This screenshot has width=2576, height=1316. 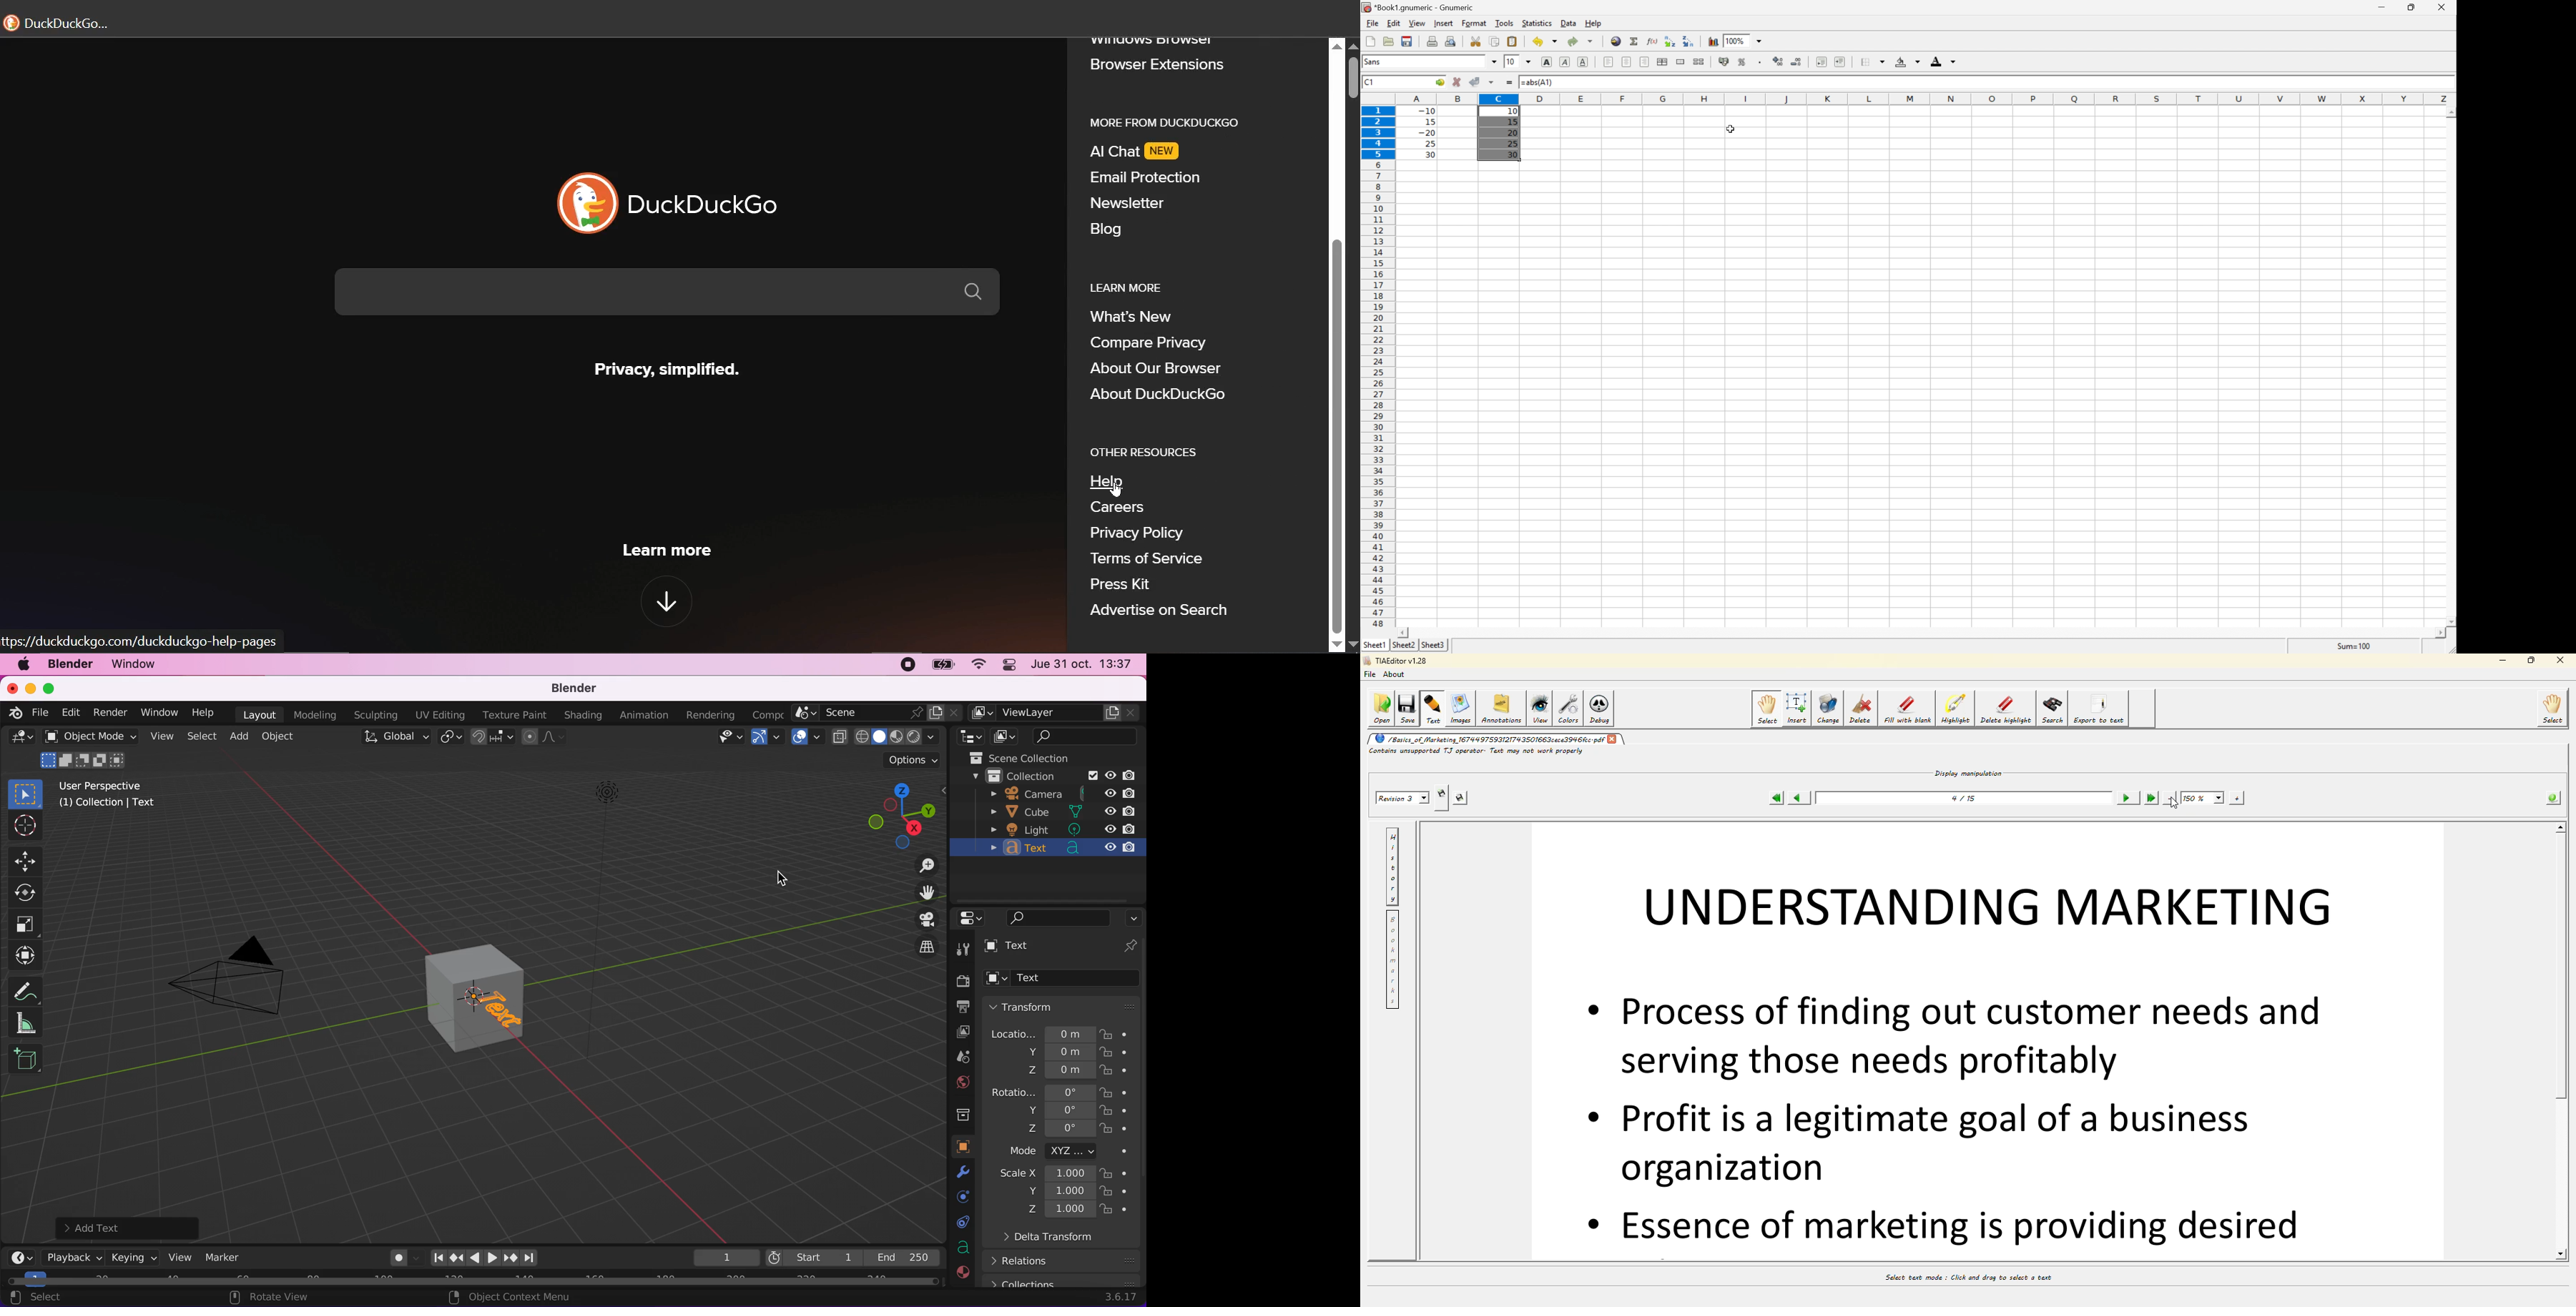 I want to click on text, so click(x=1060, y=848).